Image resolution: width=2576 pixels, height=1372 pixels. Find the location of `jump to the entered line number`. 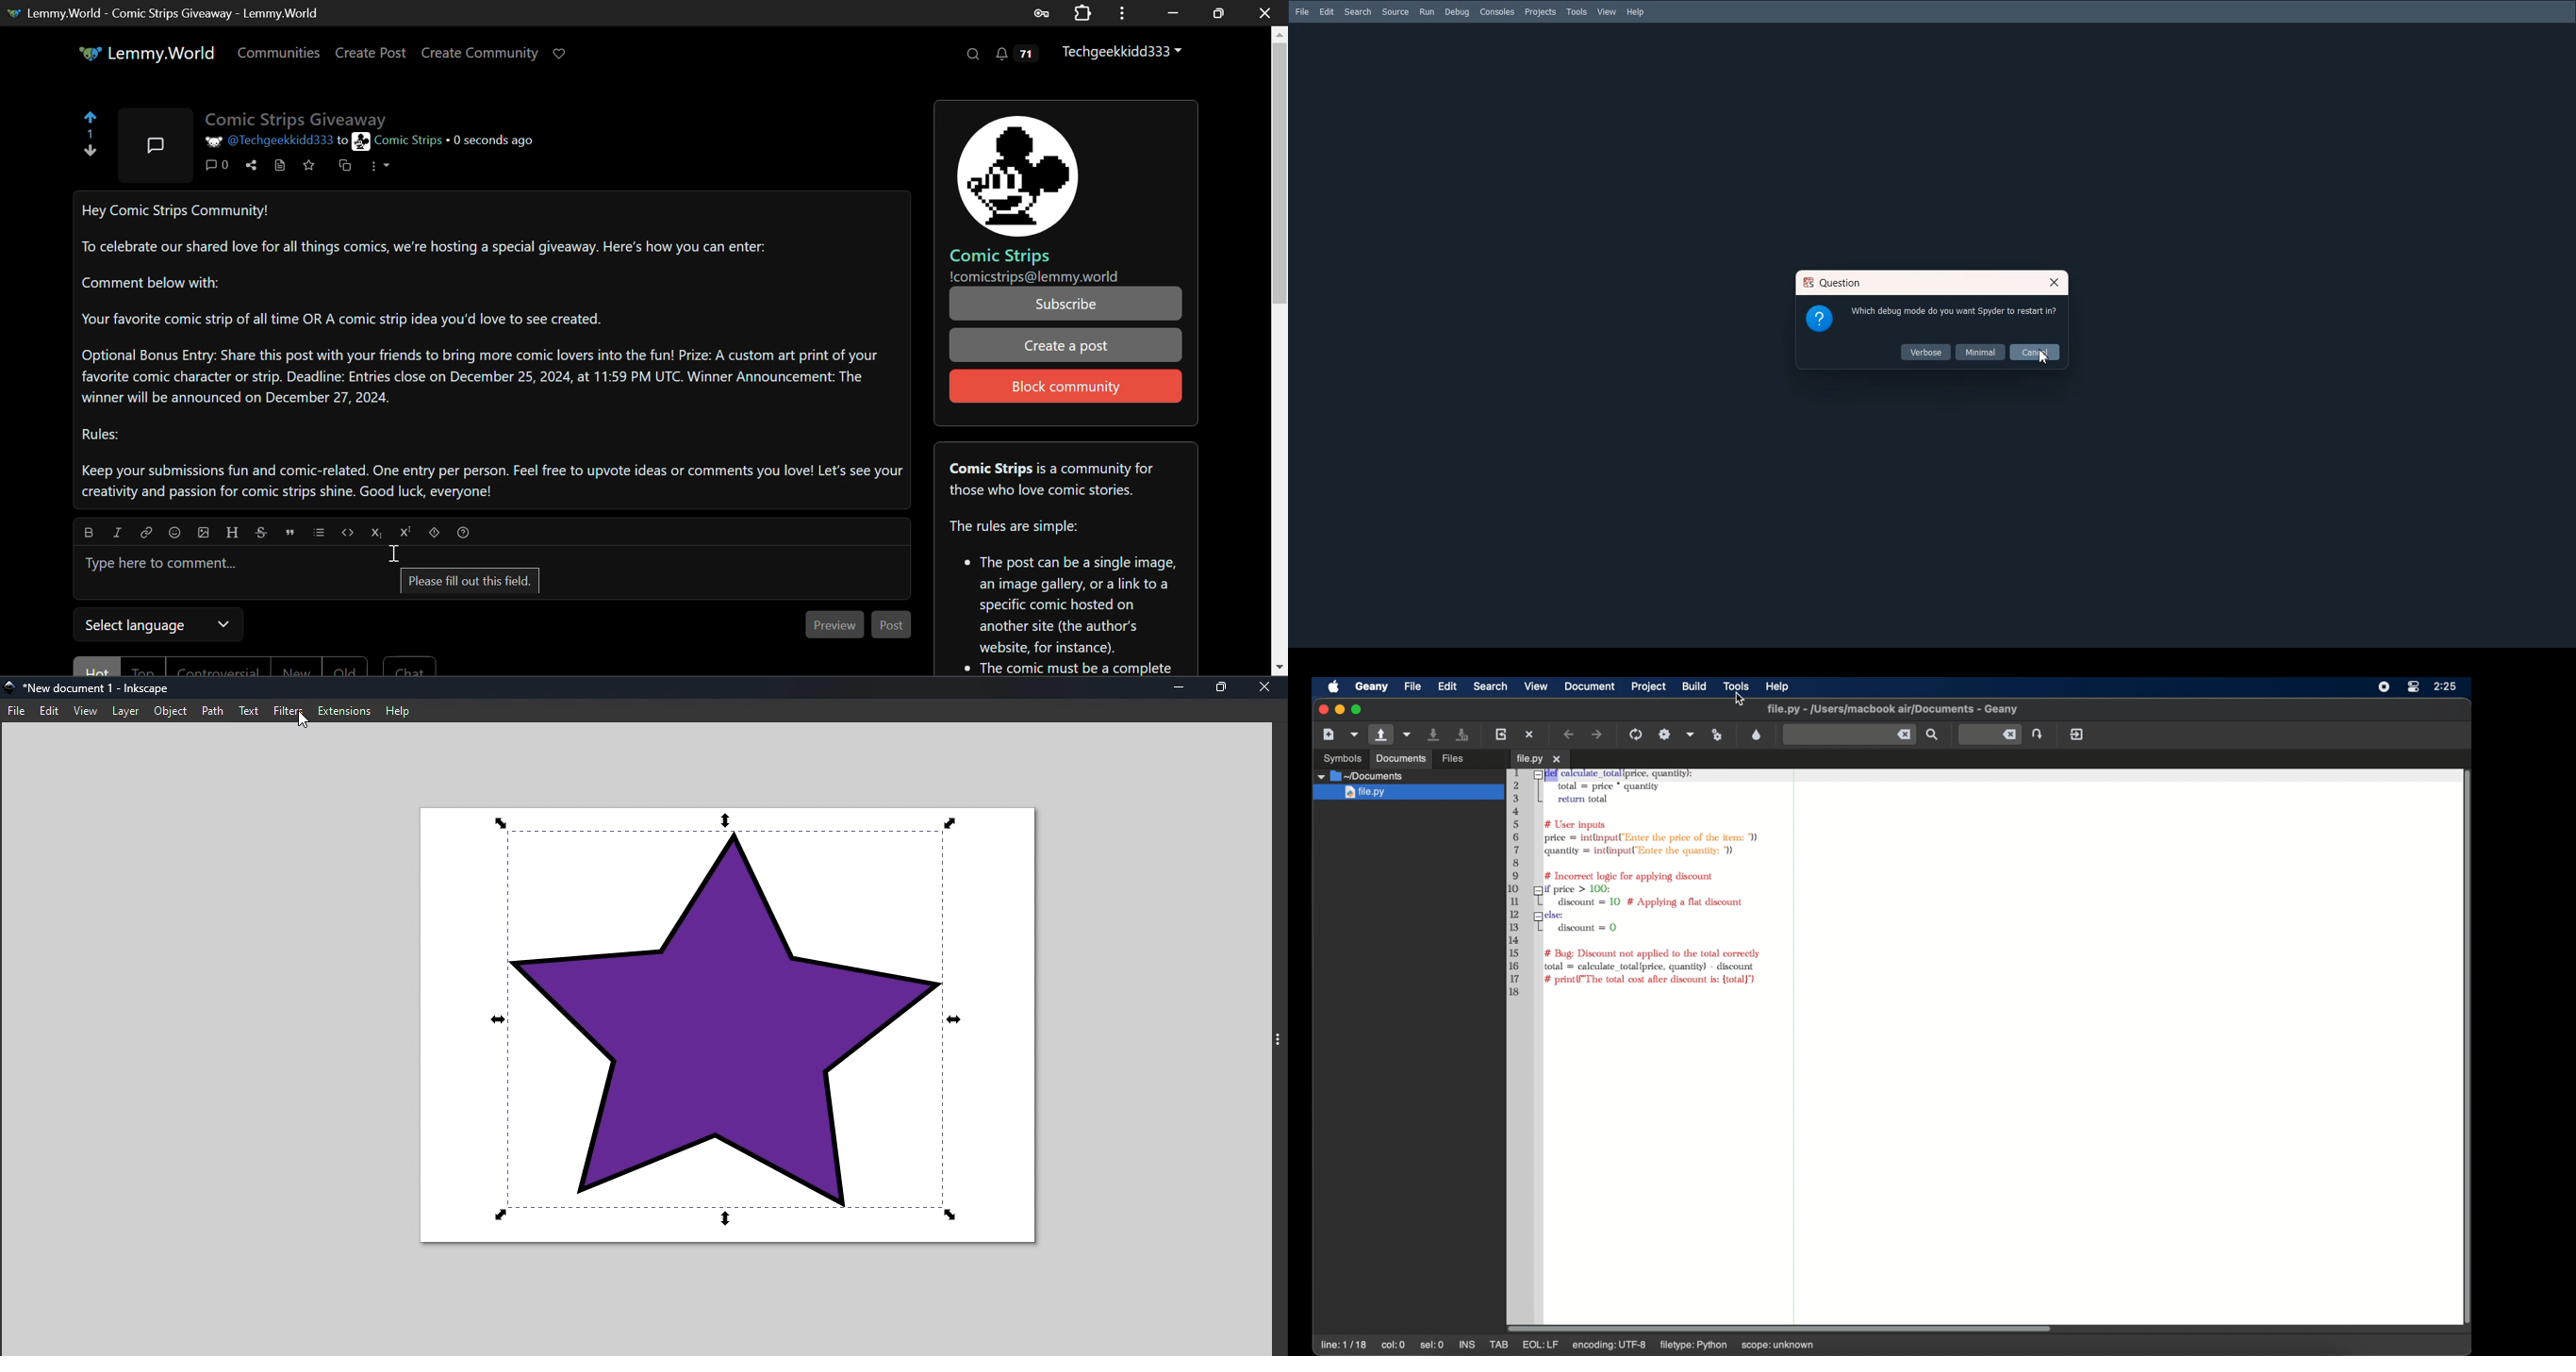

jump to the entered line number is located at coordinates (1990, 734).